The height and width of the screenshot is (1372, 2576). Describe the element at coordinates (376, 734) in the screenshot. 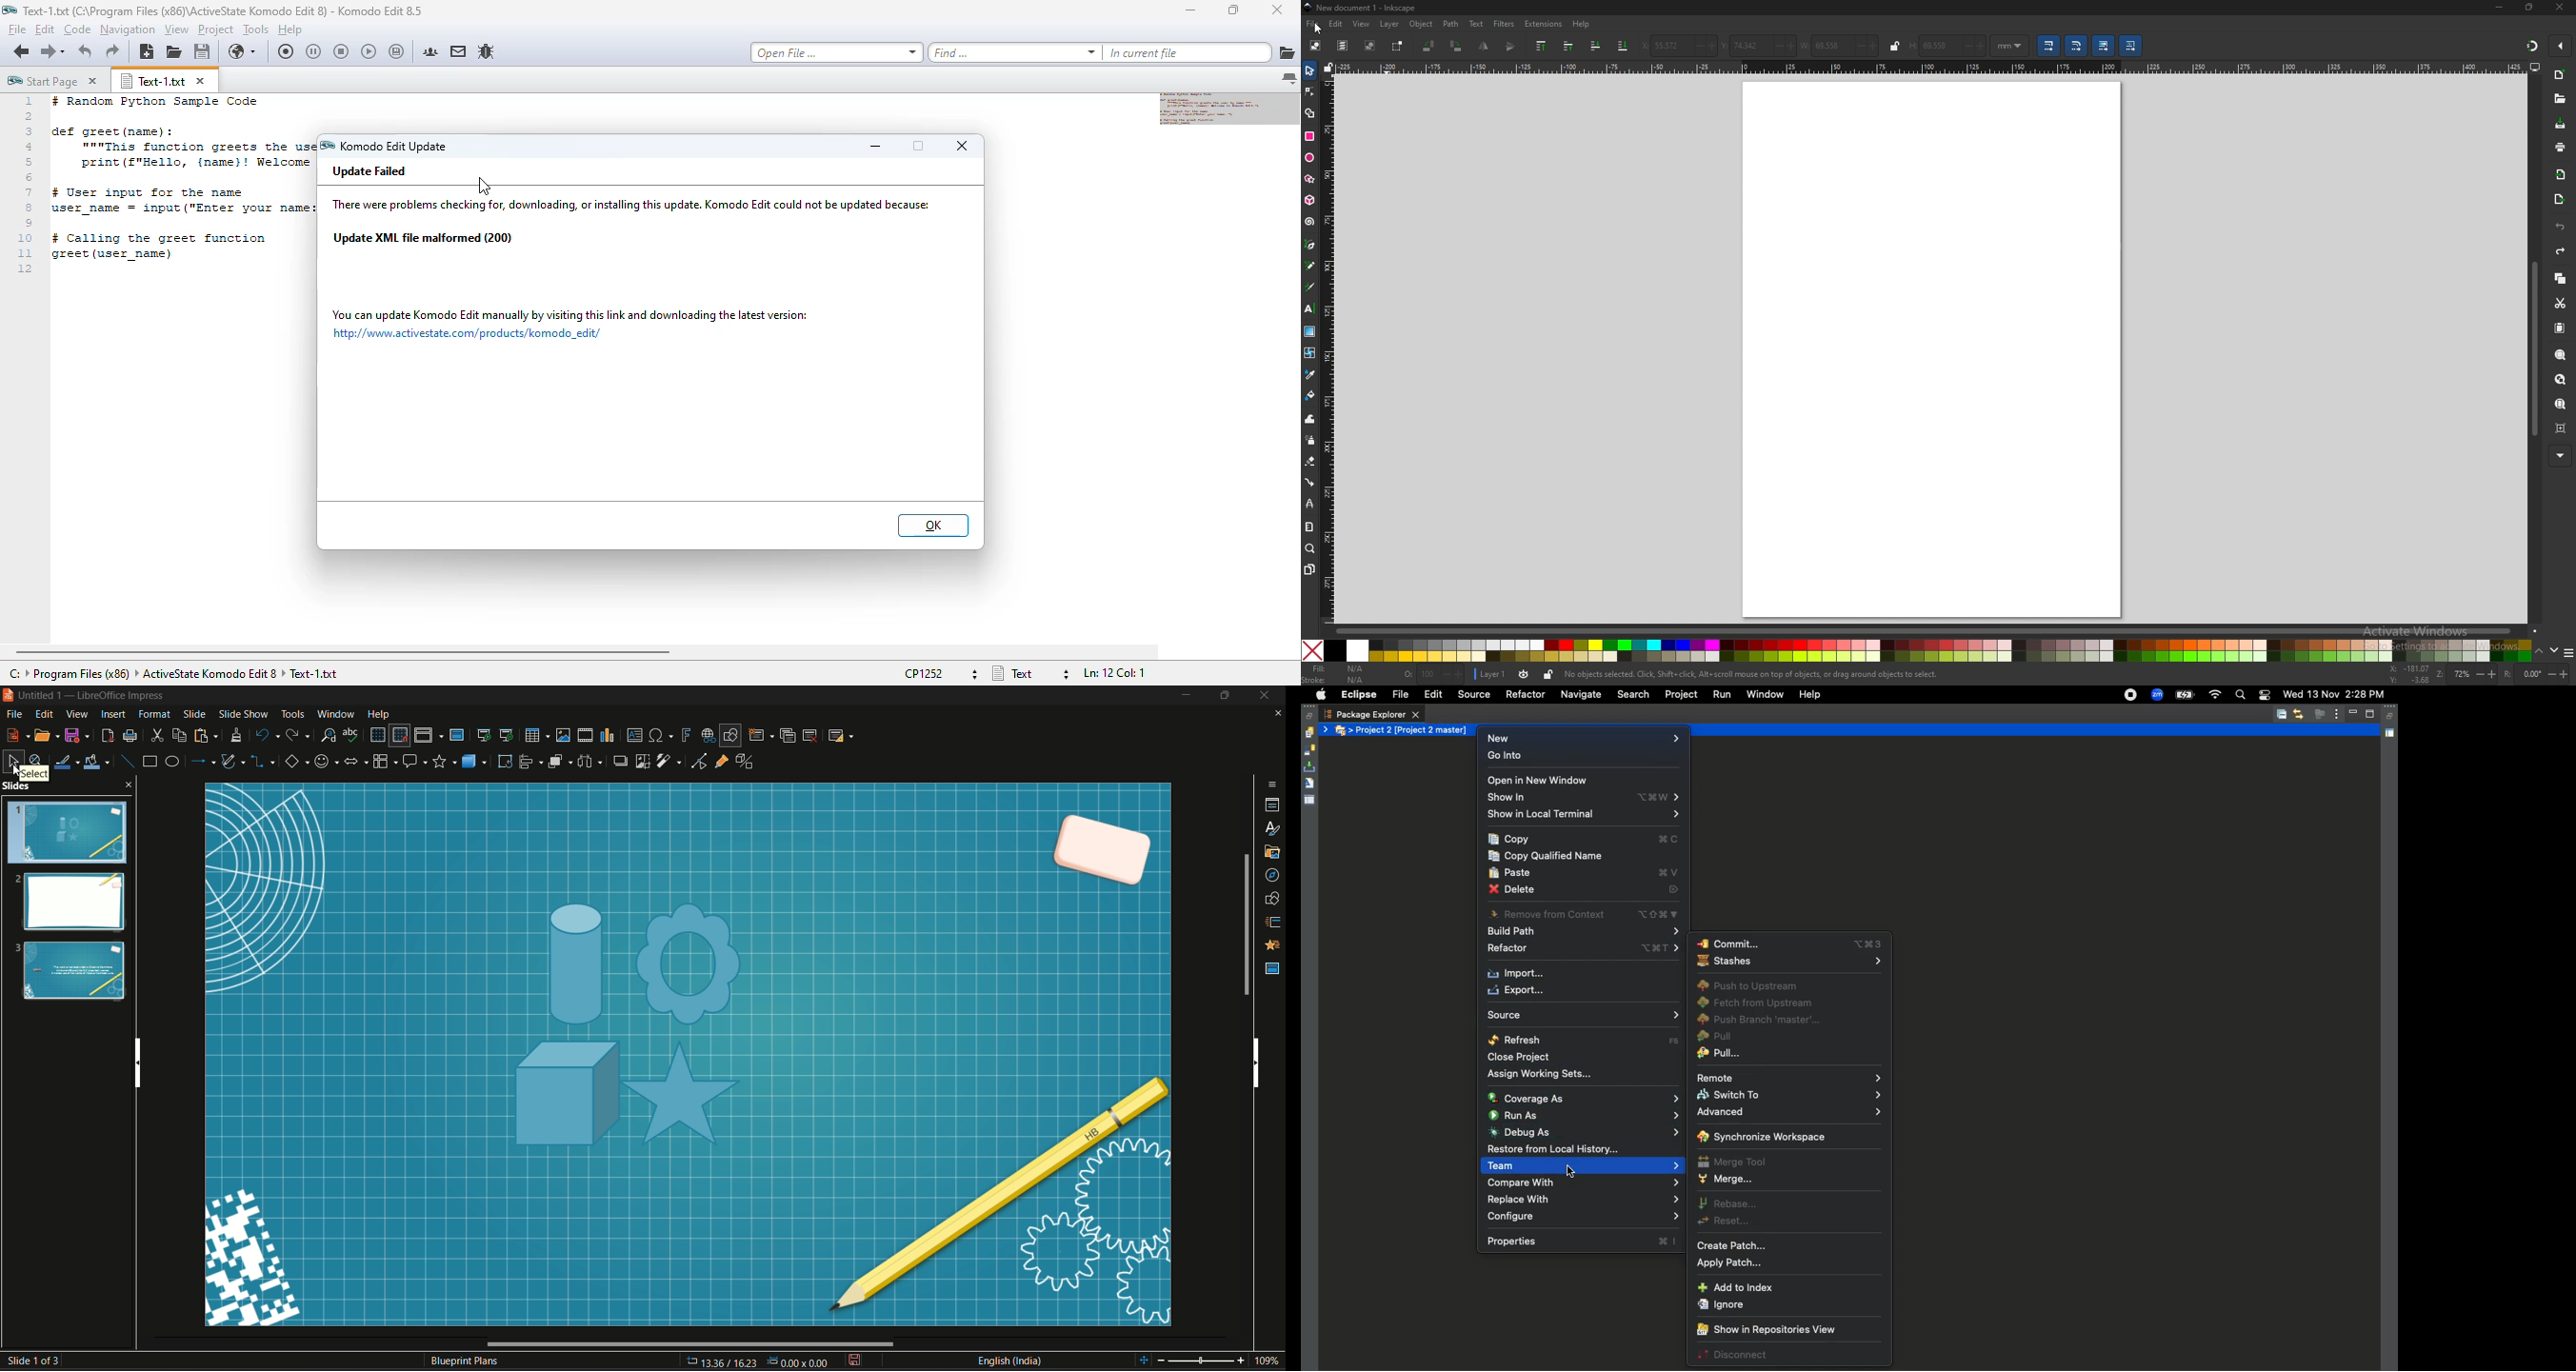

I see `display grid` at that location.